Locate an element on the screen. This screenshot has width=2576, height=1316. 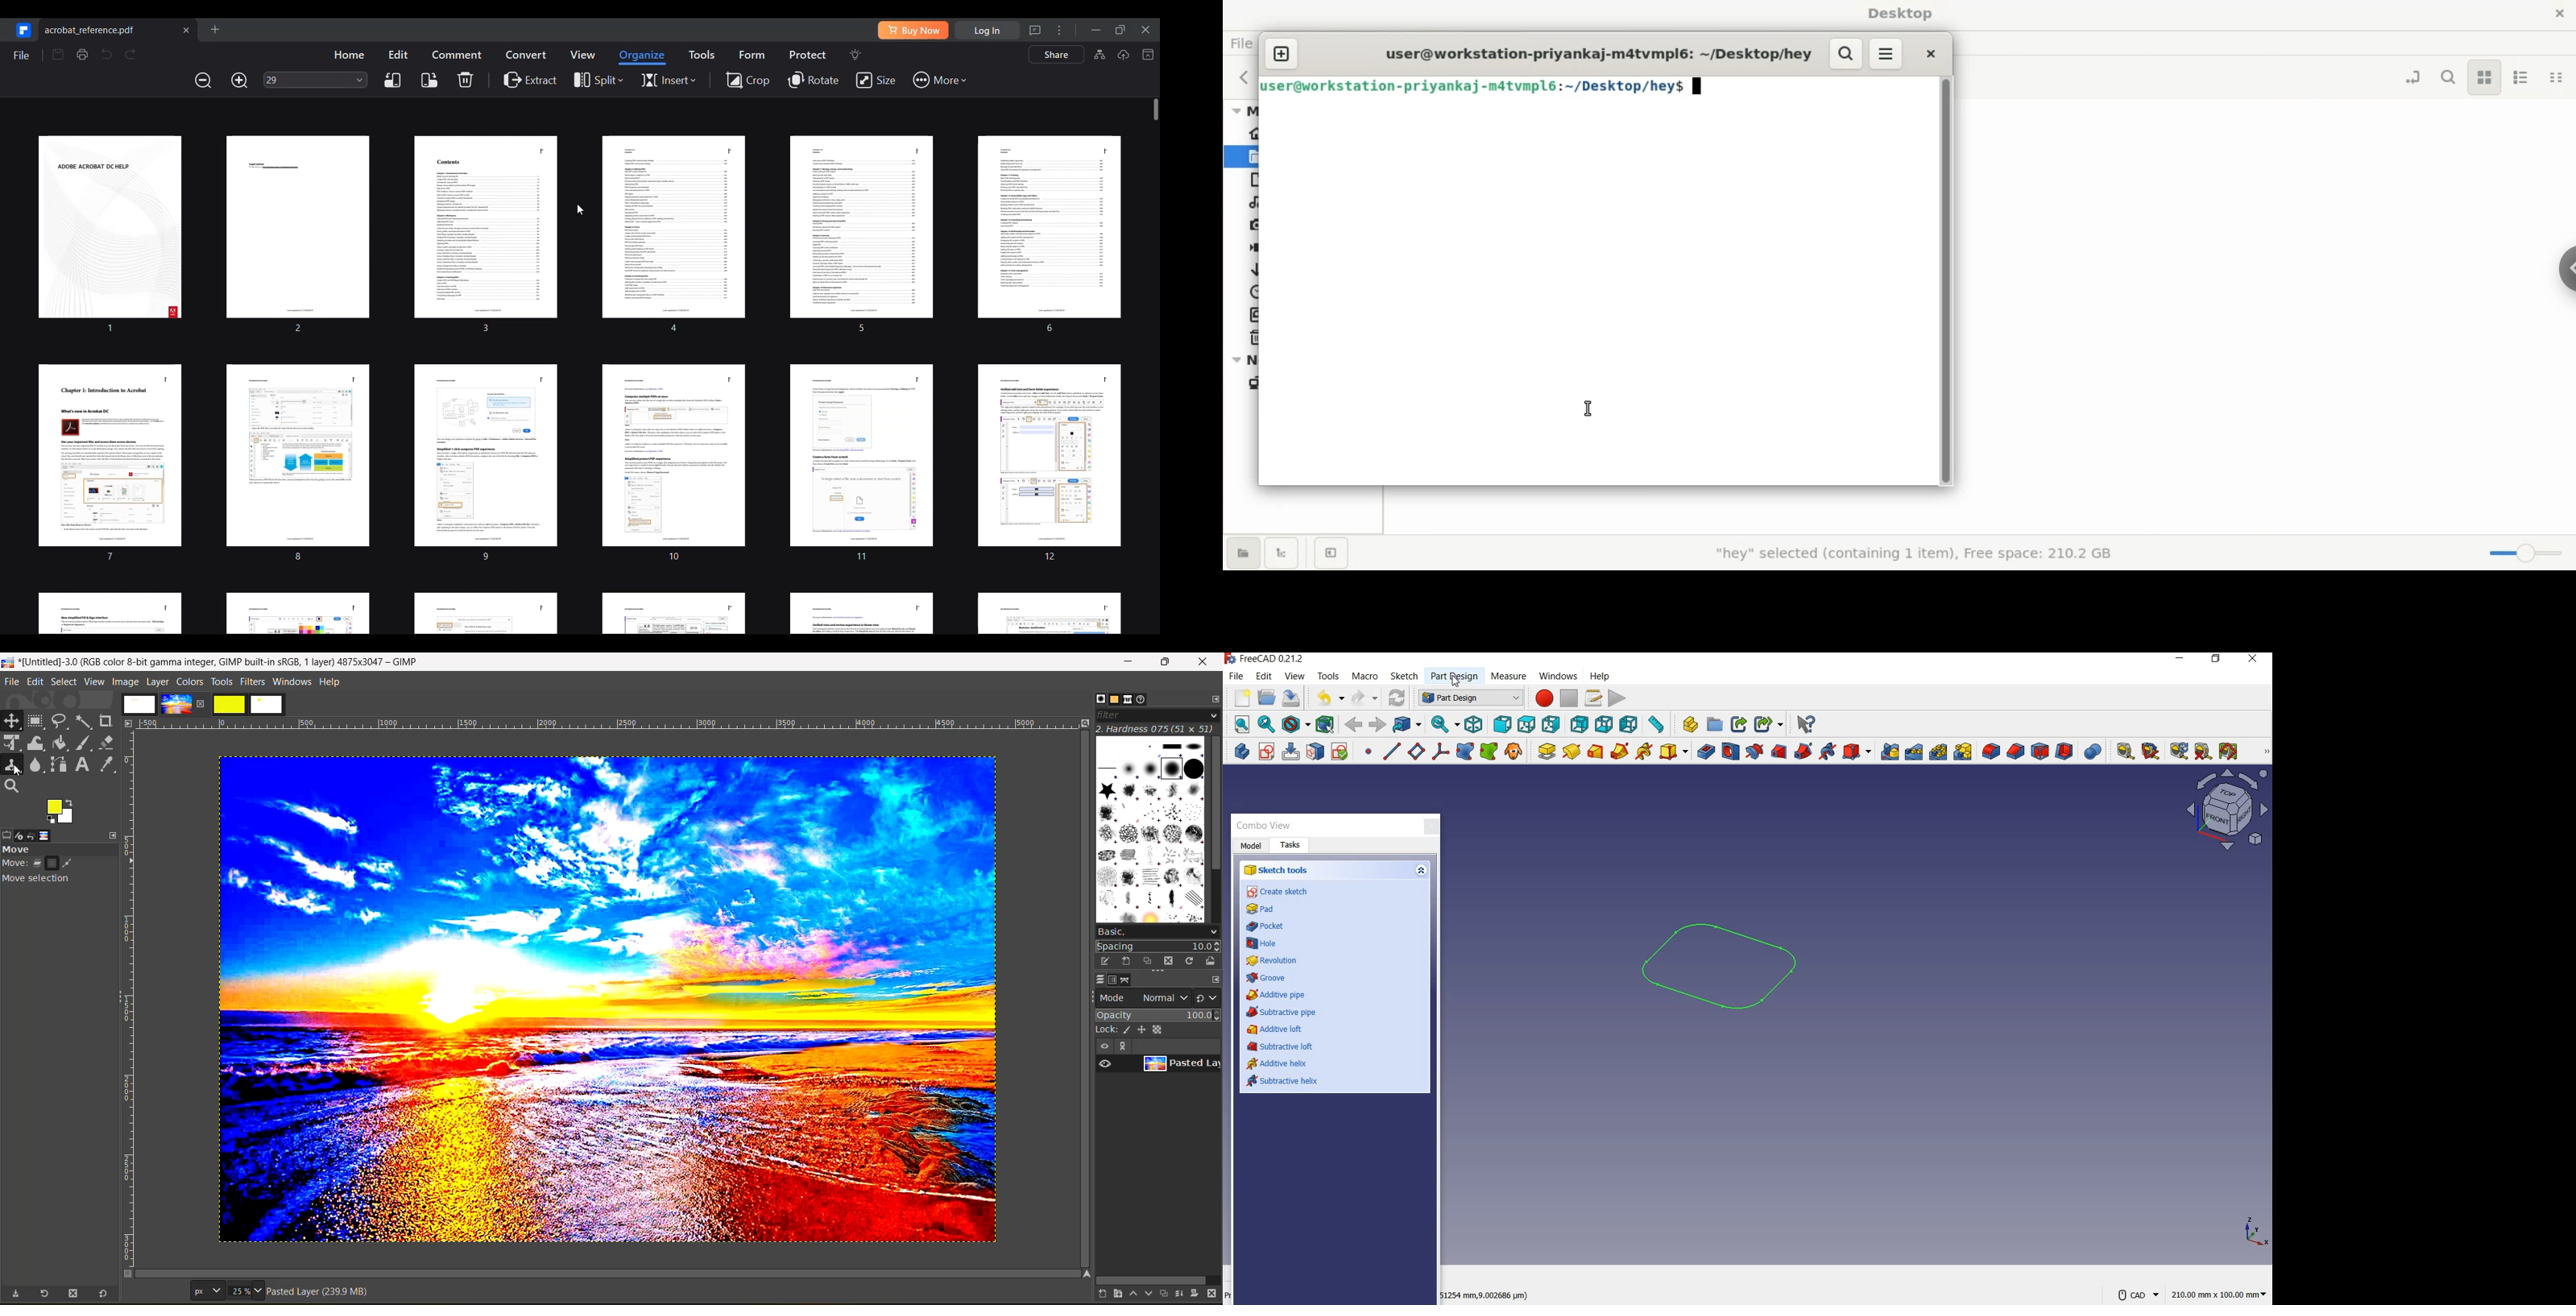
chamfer is located at coordinates (2016, 751).